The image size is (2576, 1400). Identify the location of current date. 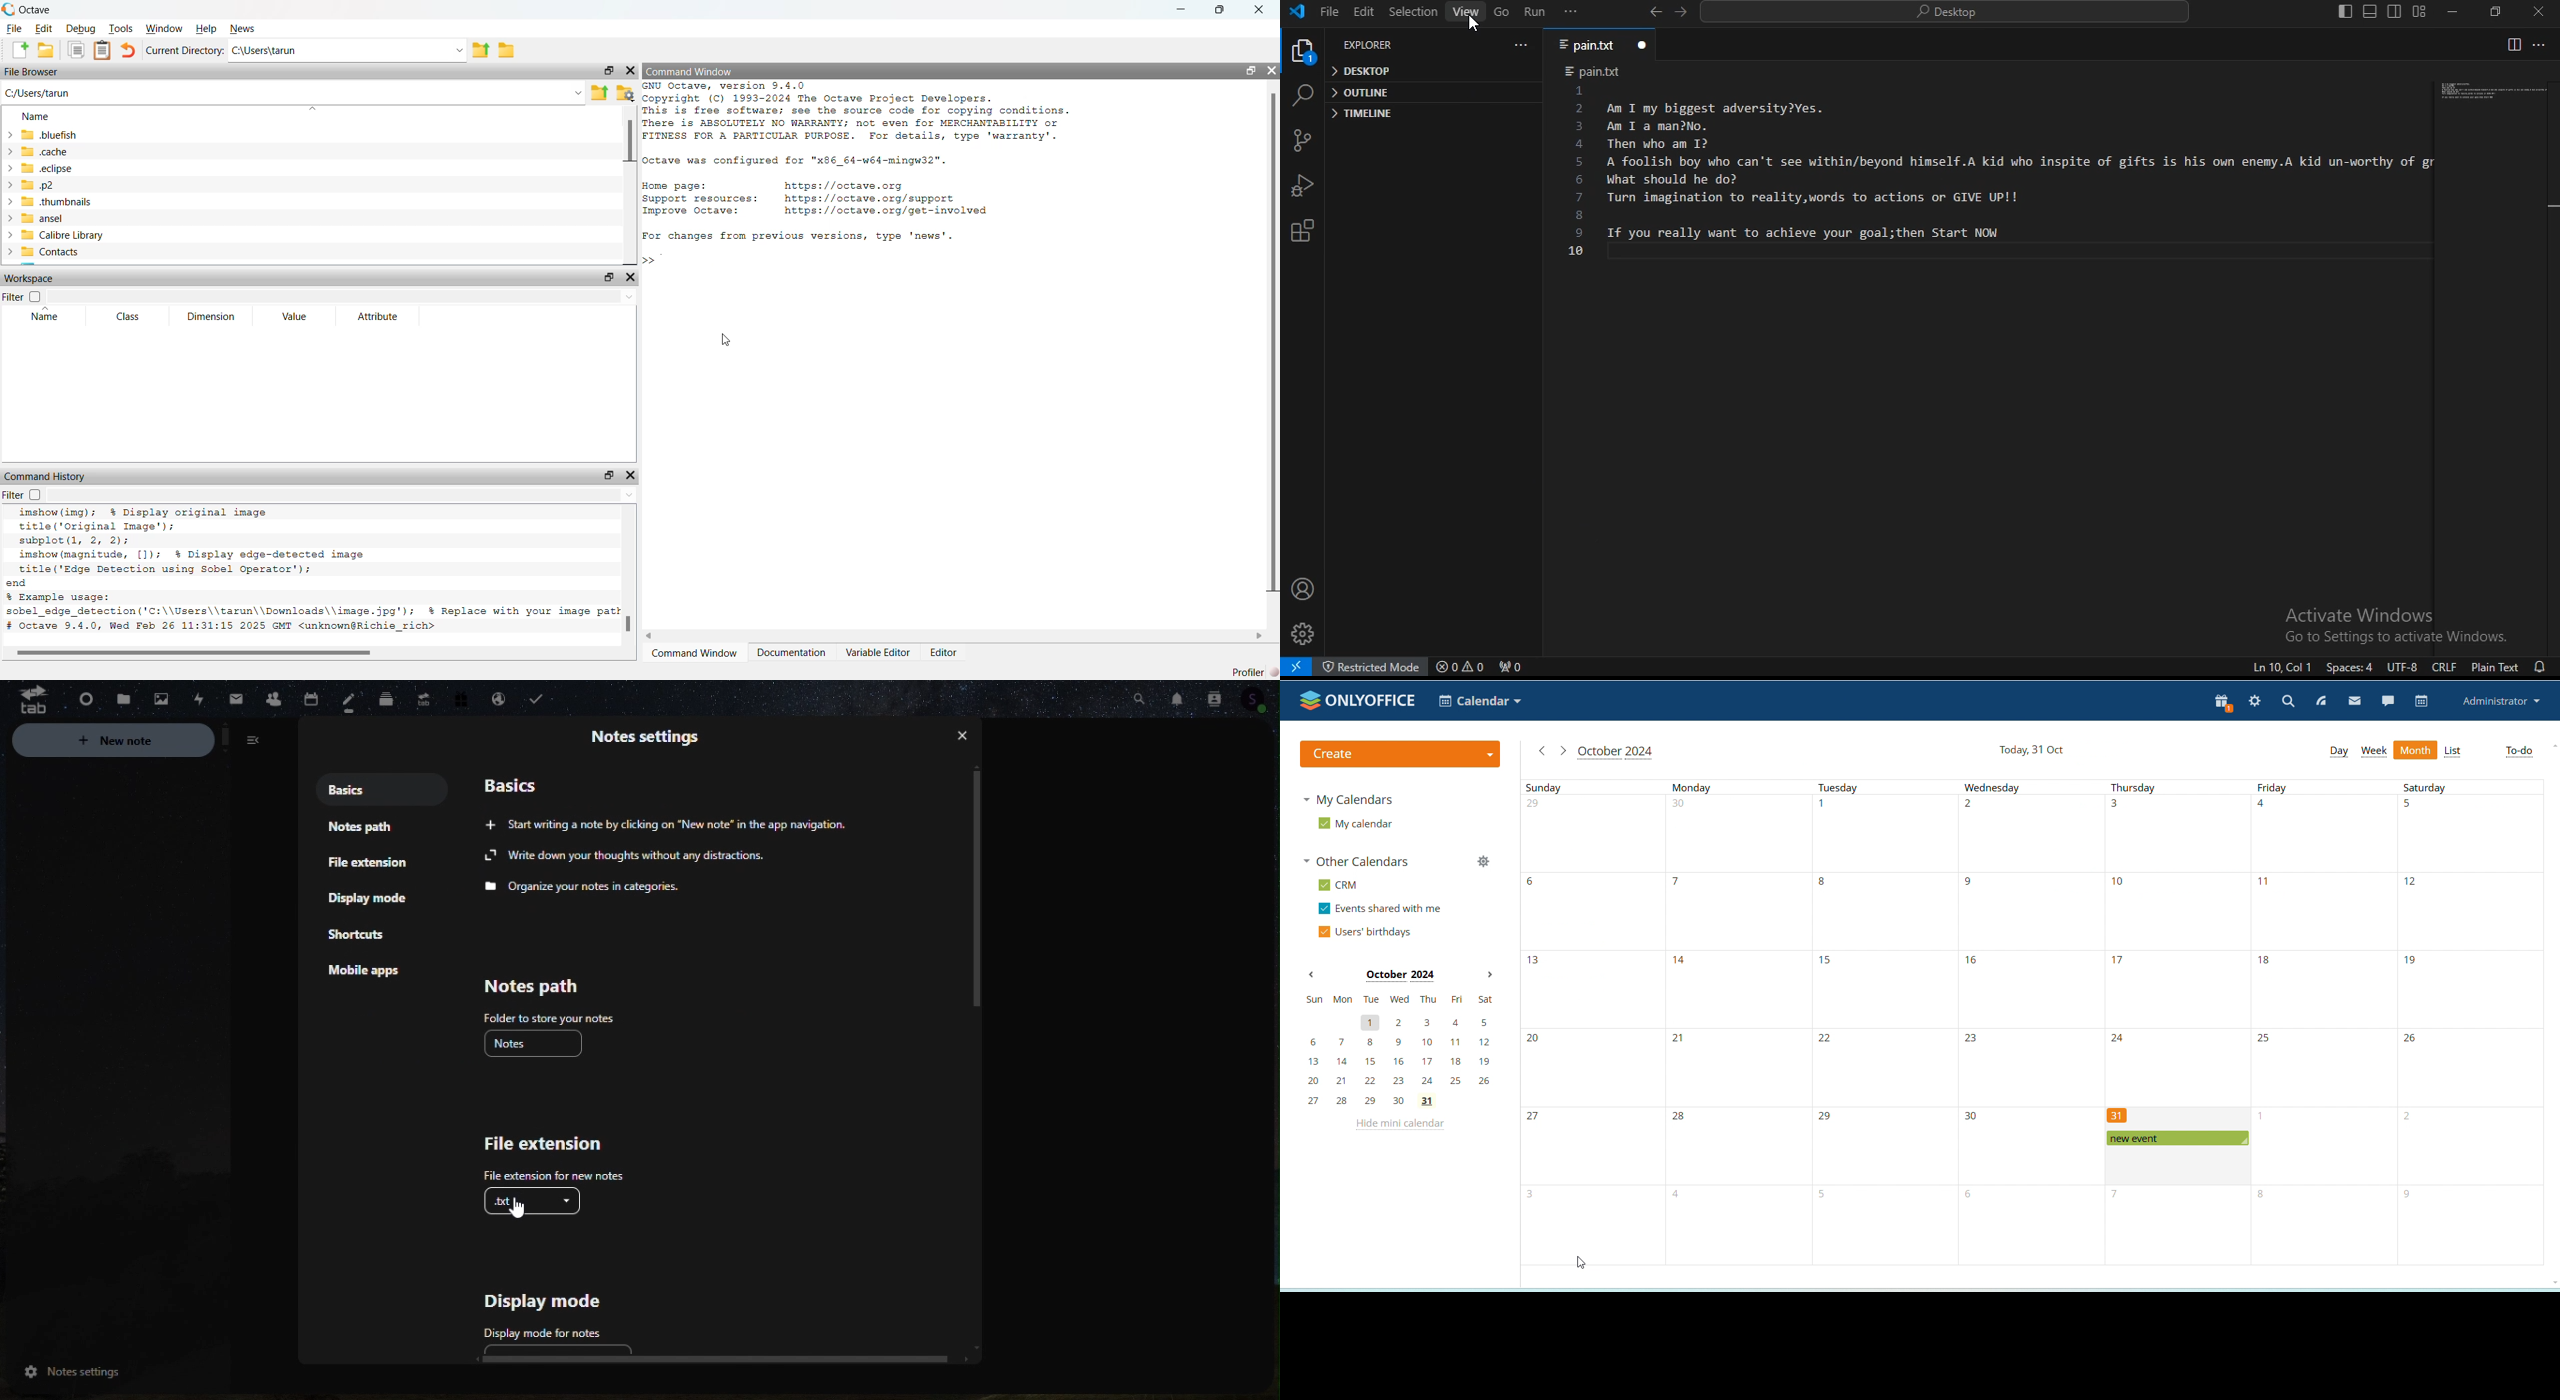
(2033, 751).